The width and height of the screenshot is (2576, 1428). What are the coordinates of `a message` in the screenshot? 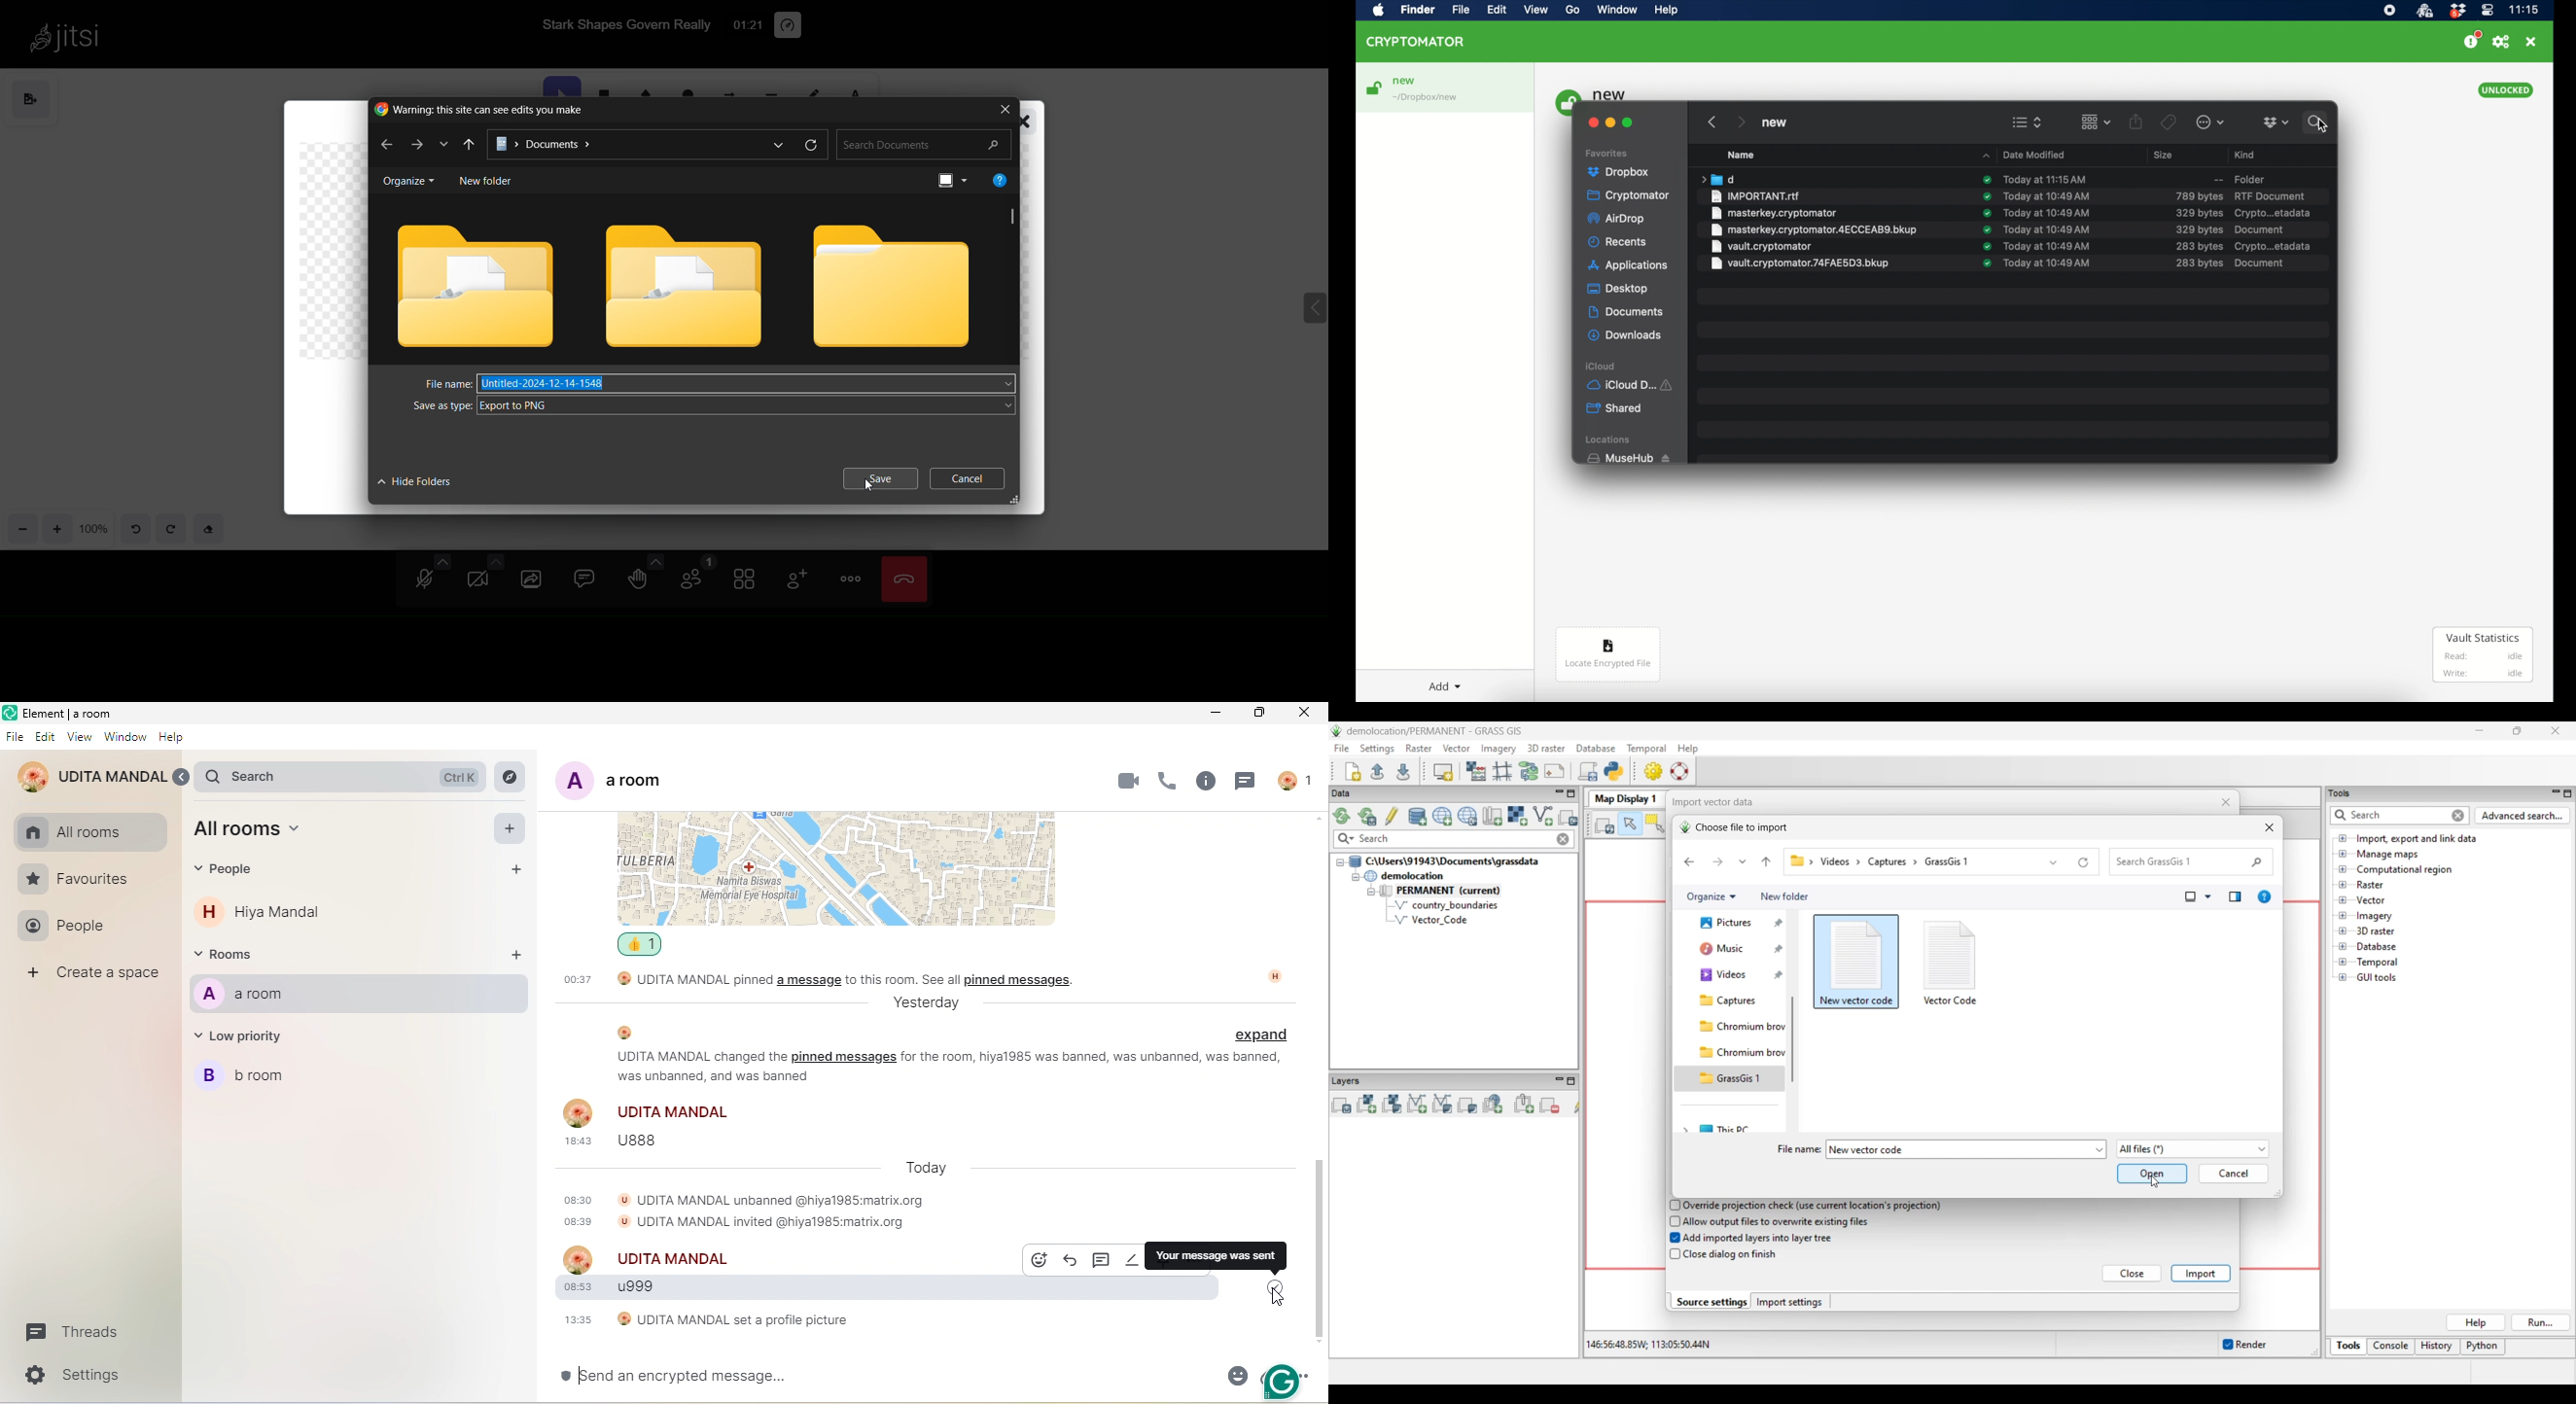 It's located at (810, 981).